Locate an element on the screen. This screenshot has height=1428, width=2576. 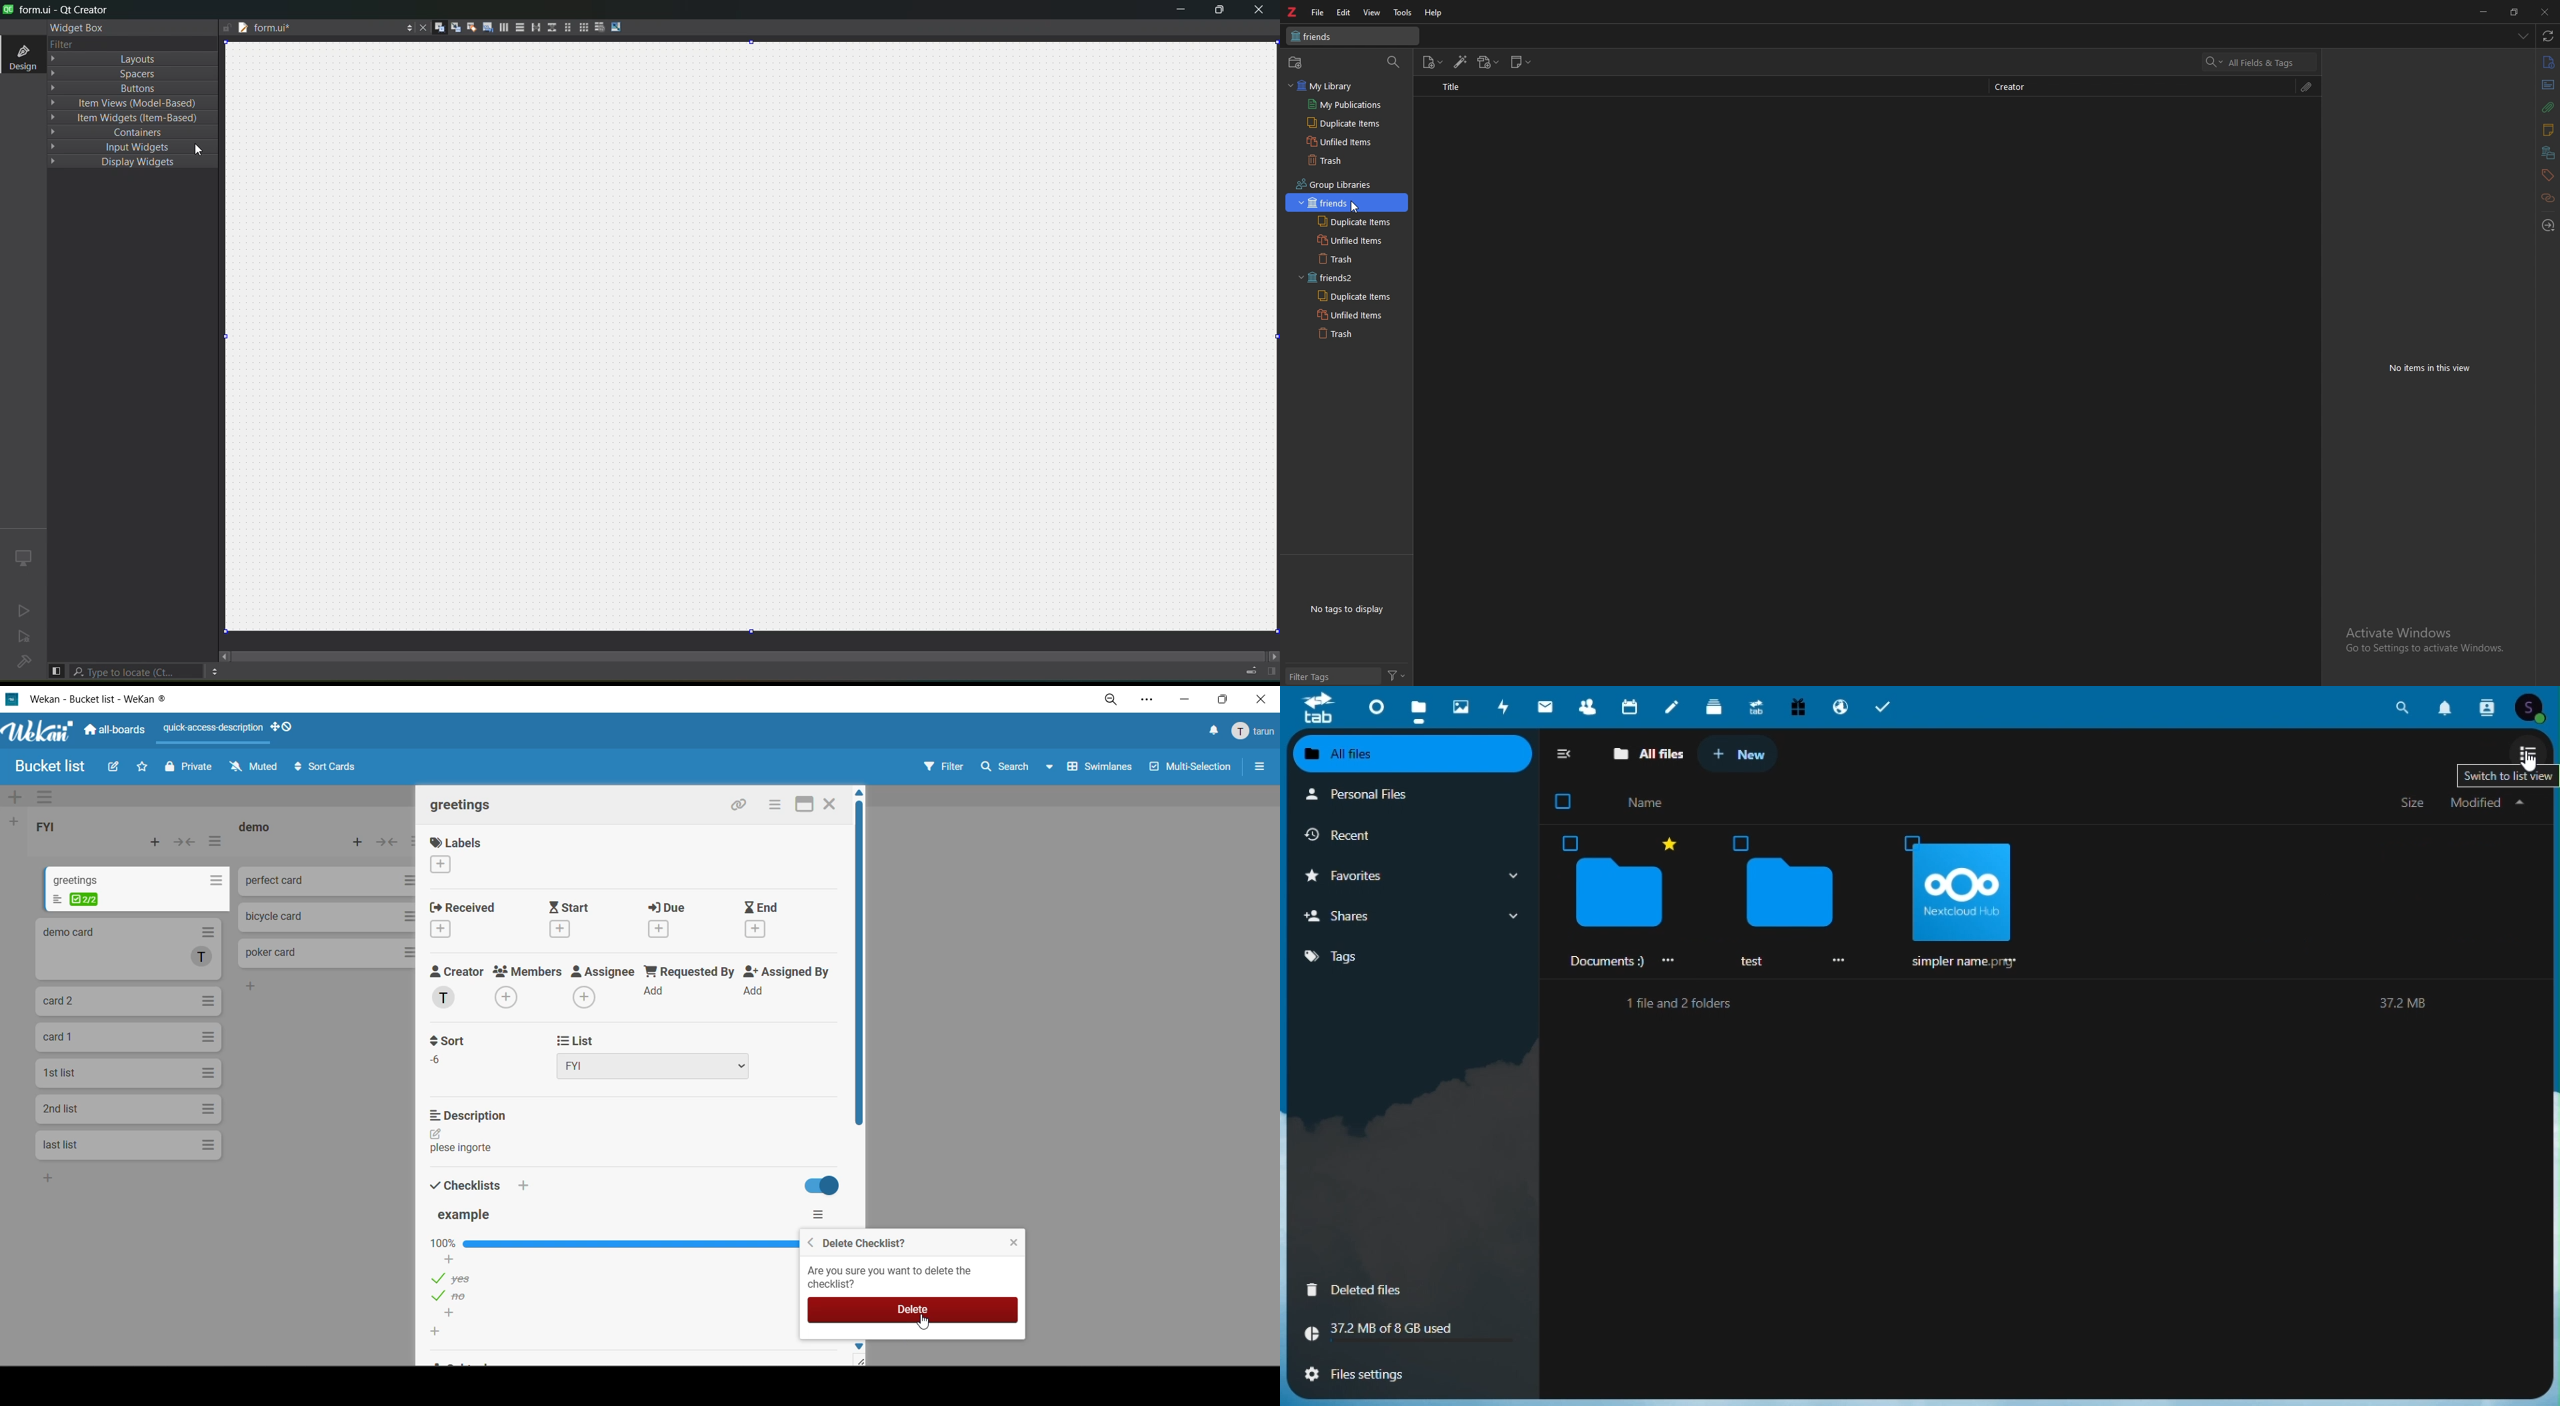
All files is located at coordinates (1412, 752).